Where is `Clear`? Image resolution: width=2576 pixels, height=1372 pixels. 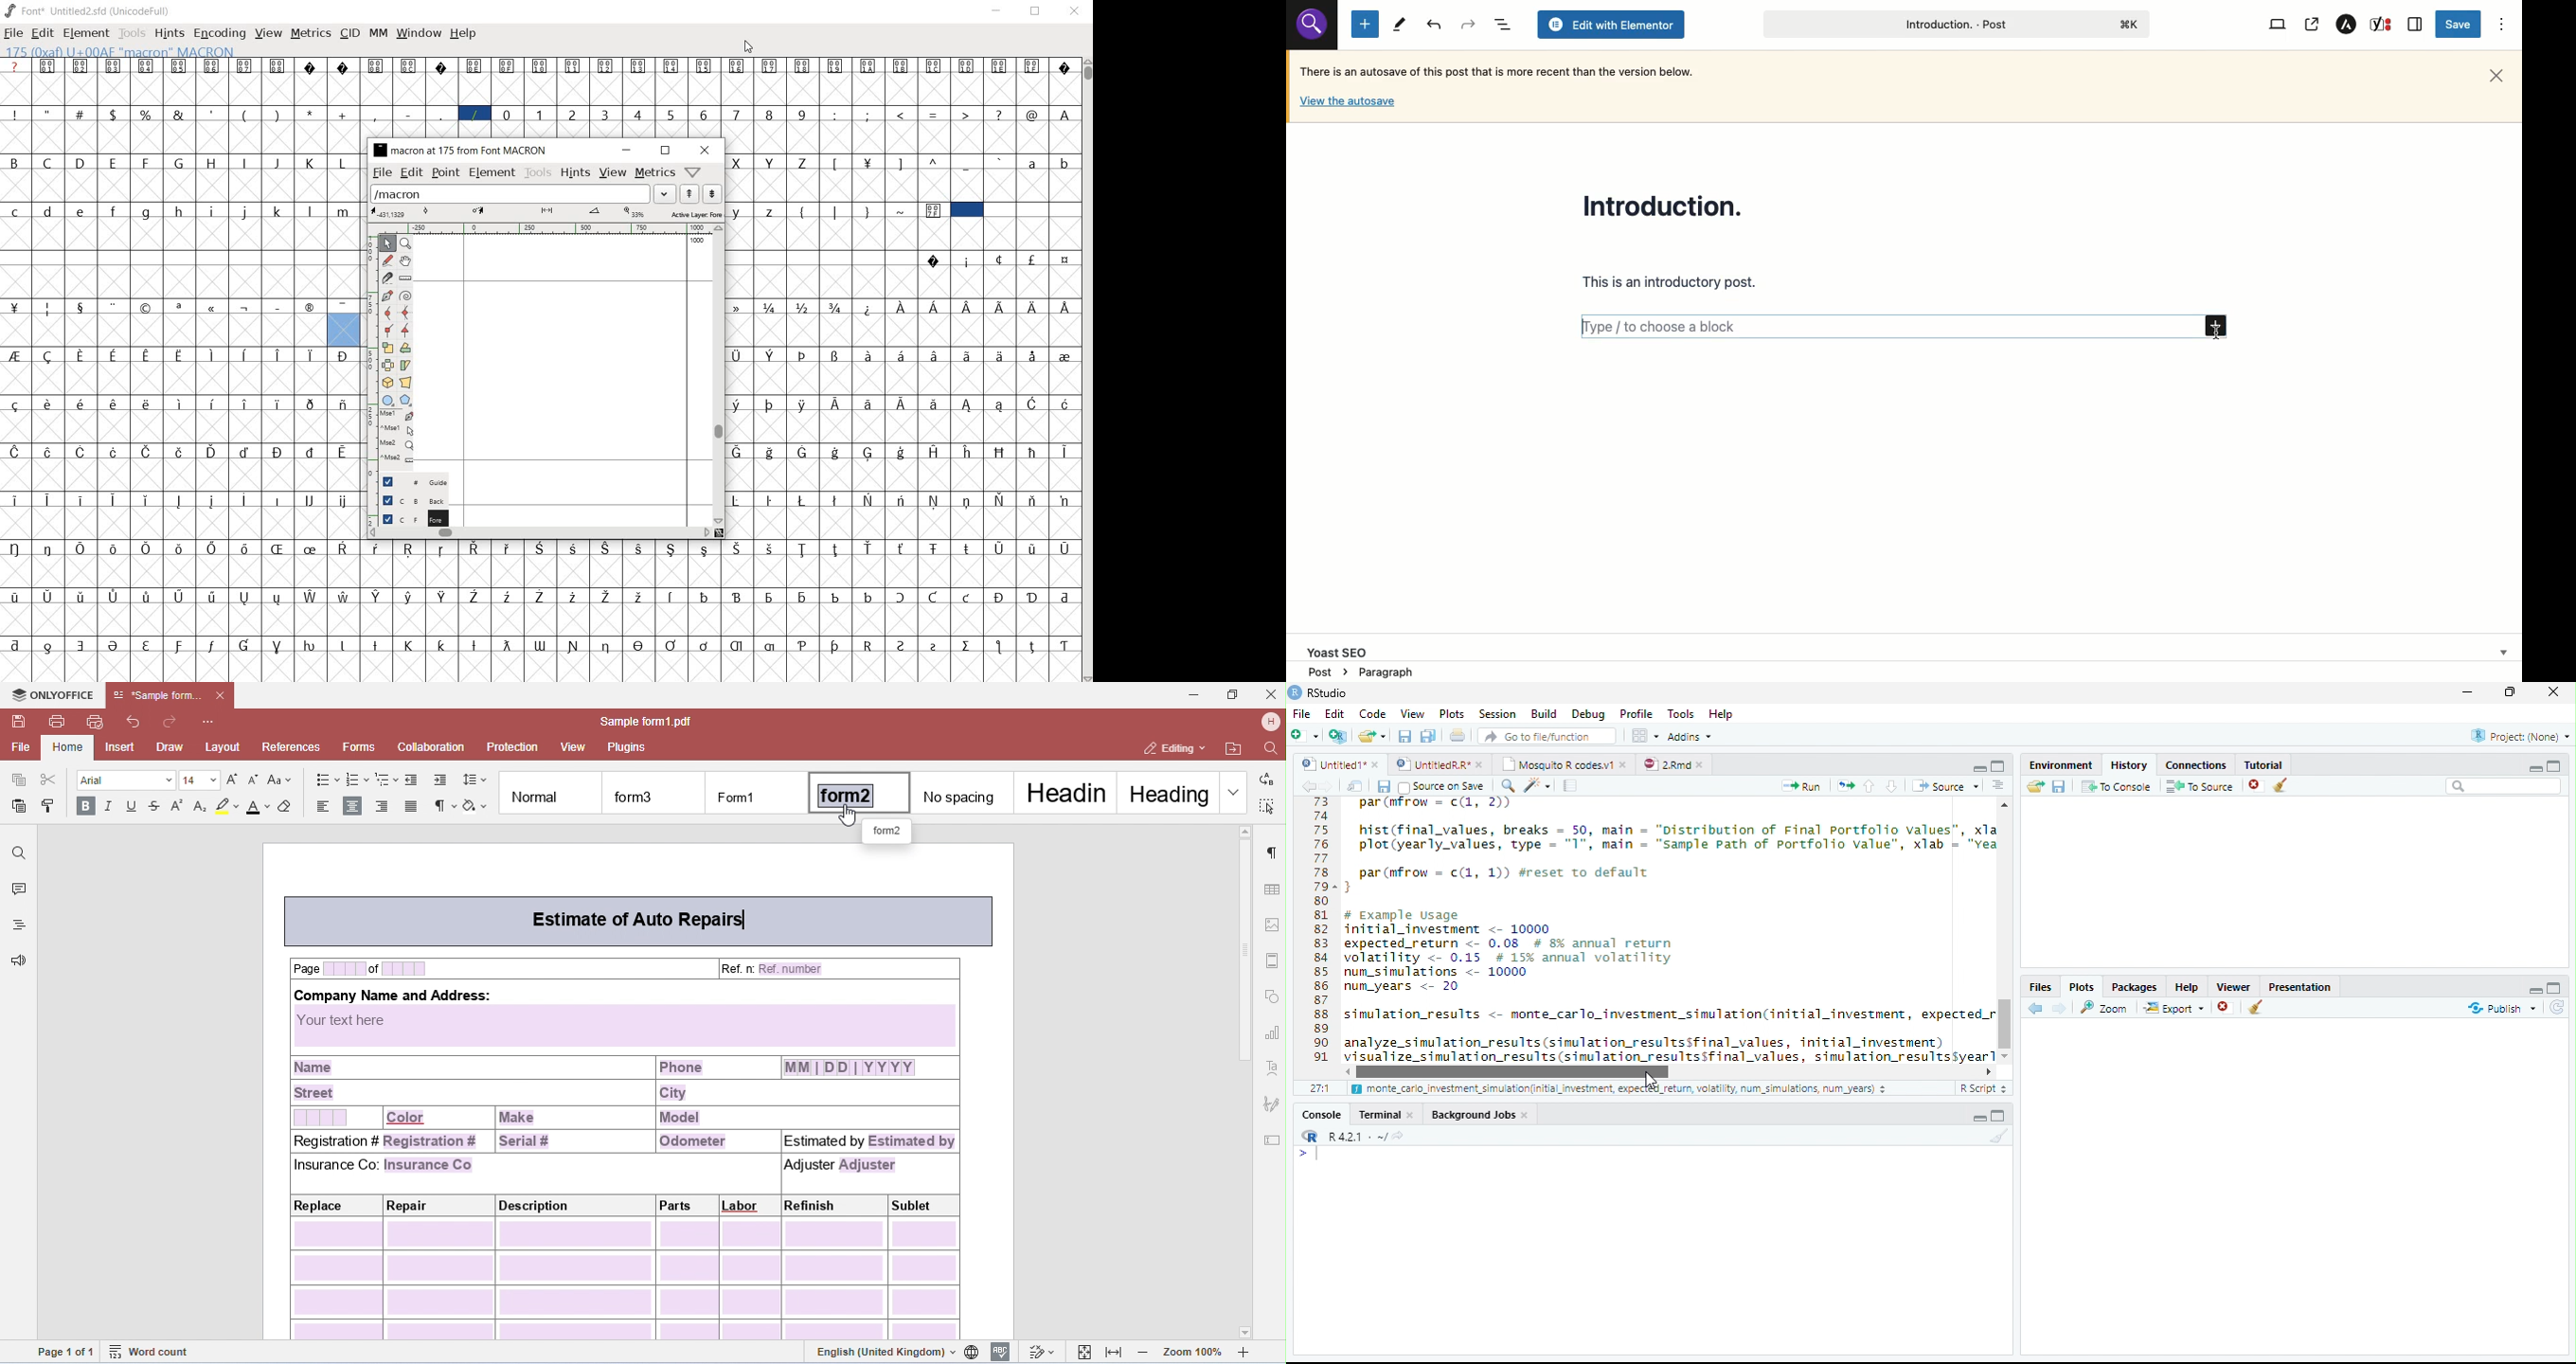
Clear is located at coordinates (1996, 1137).